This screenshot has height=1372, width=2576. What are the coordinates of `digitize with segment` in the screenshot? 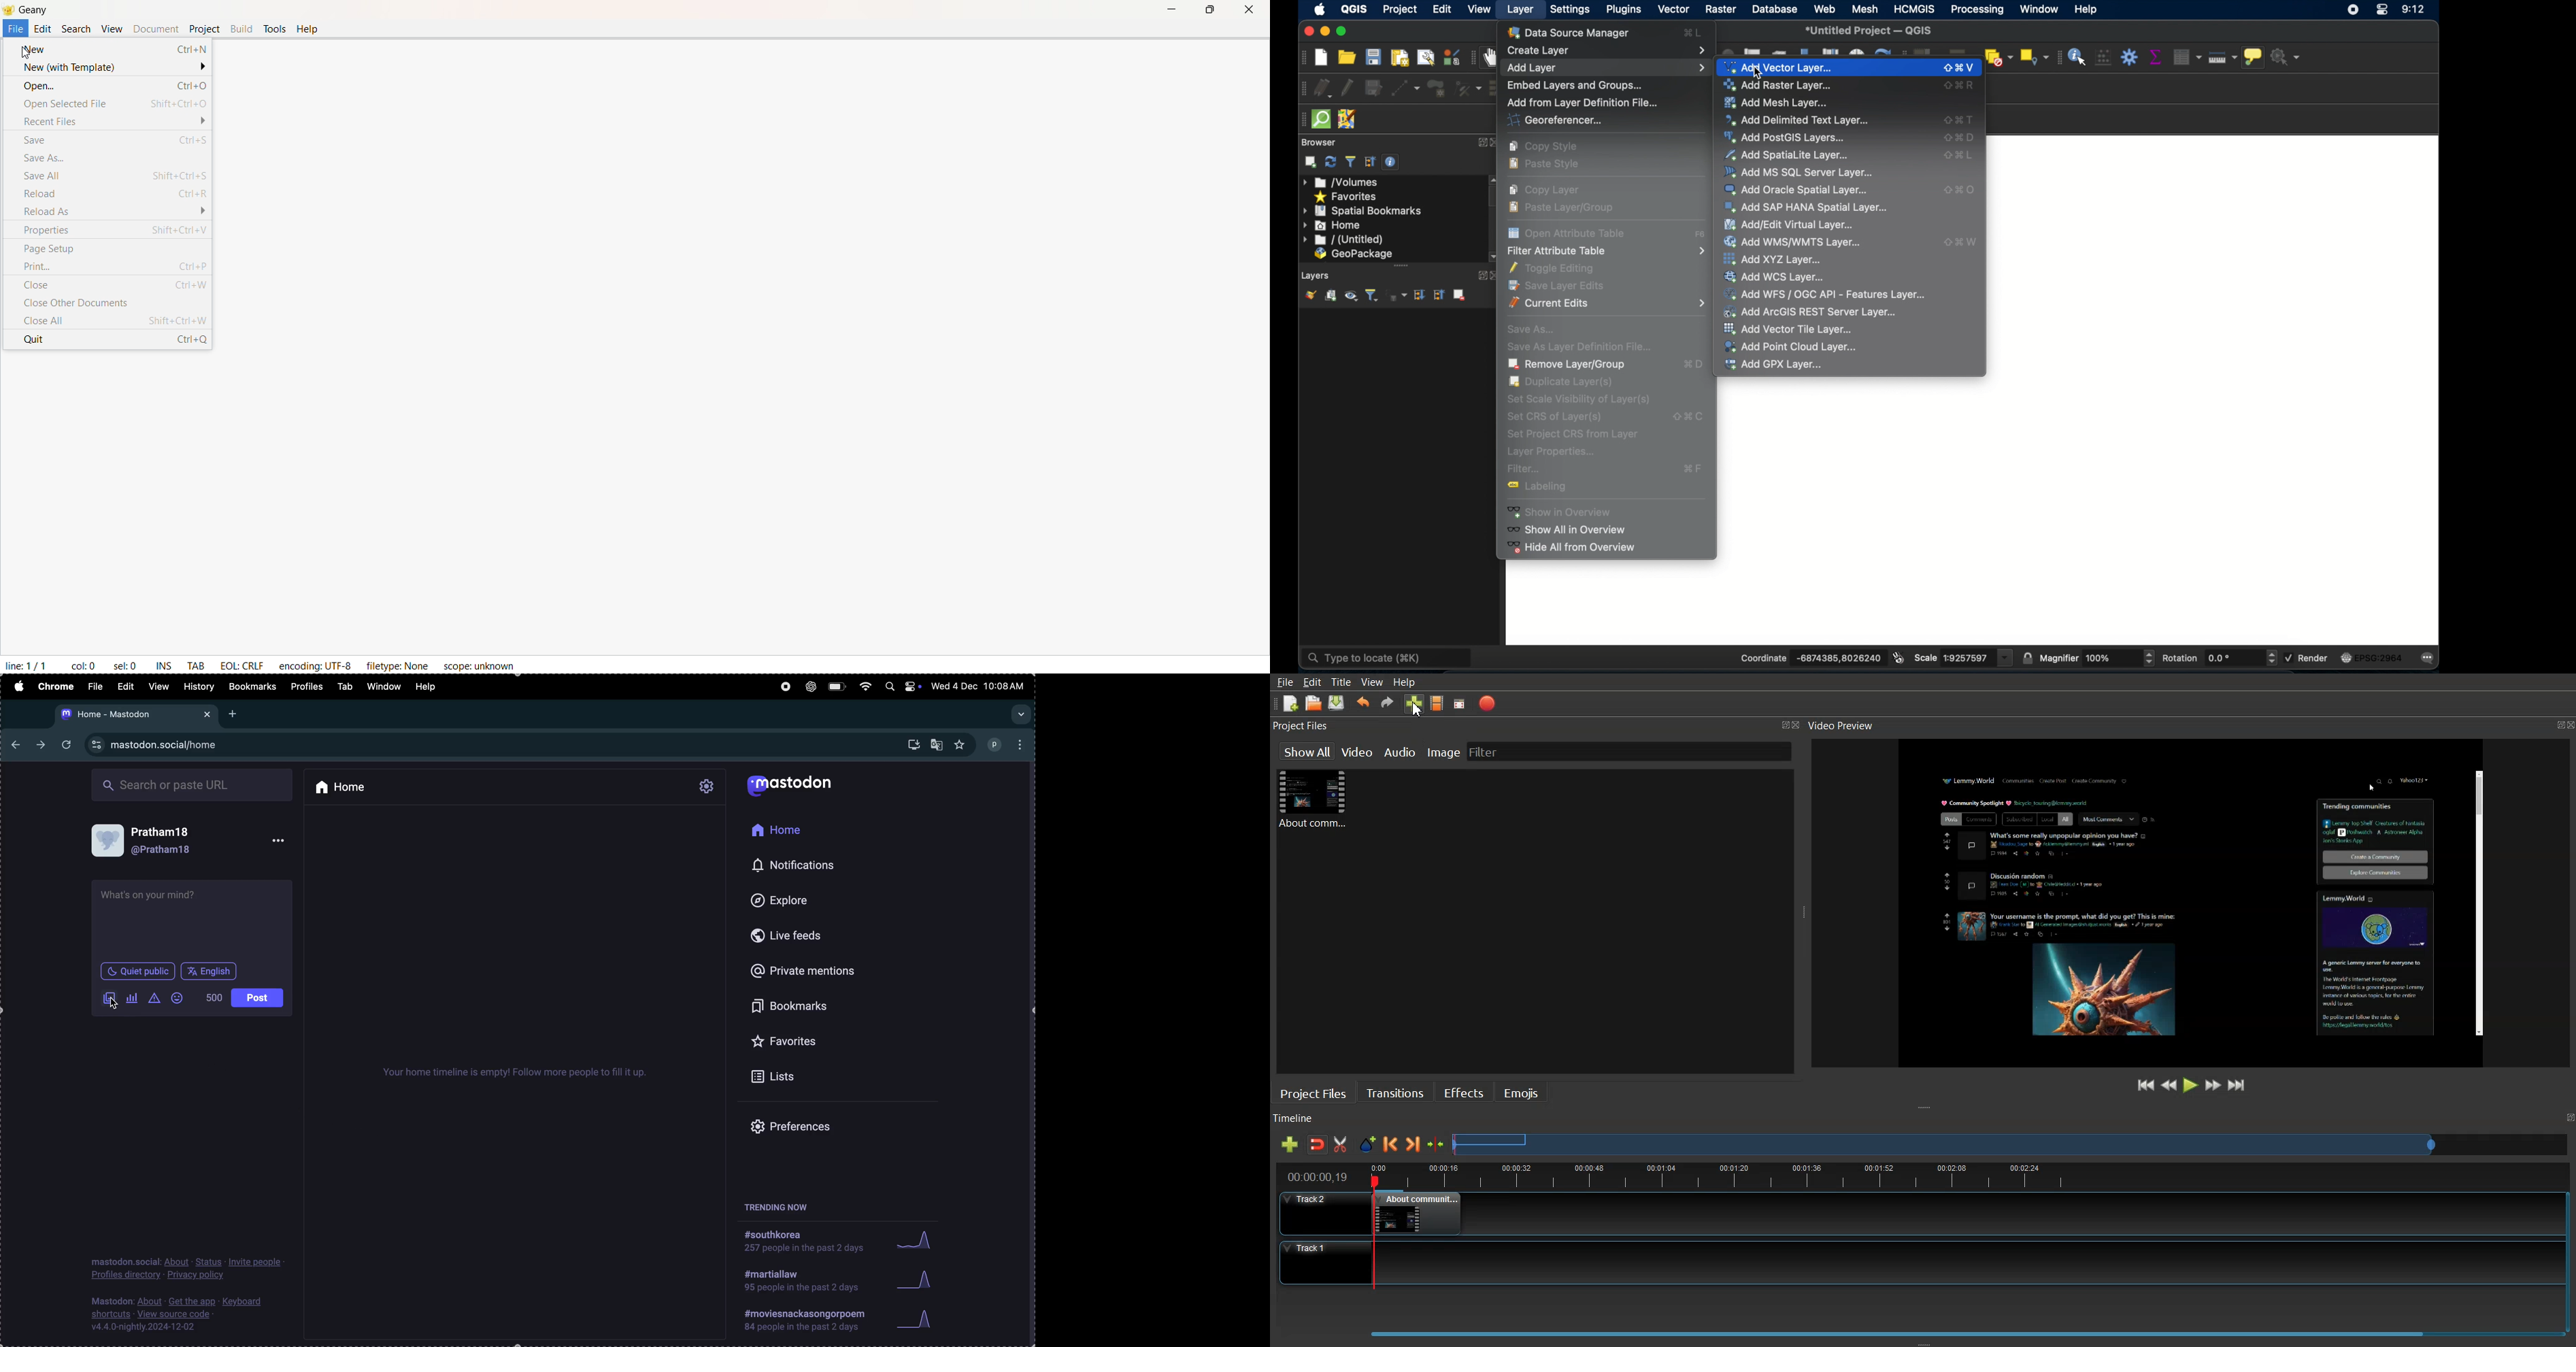 It's located at (1407, 87).